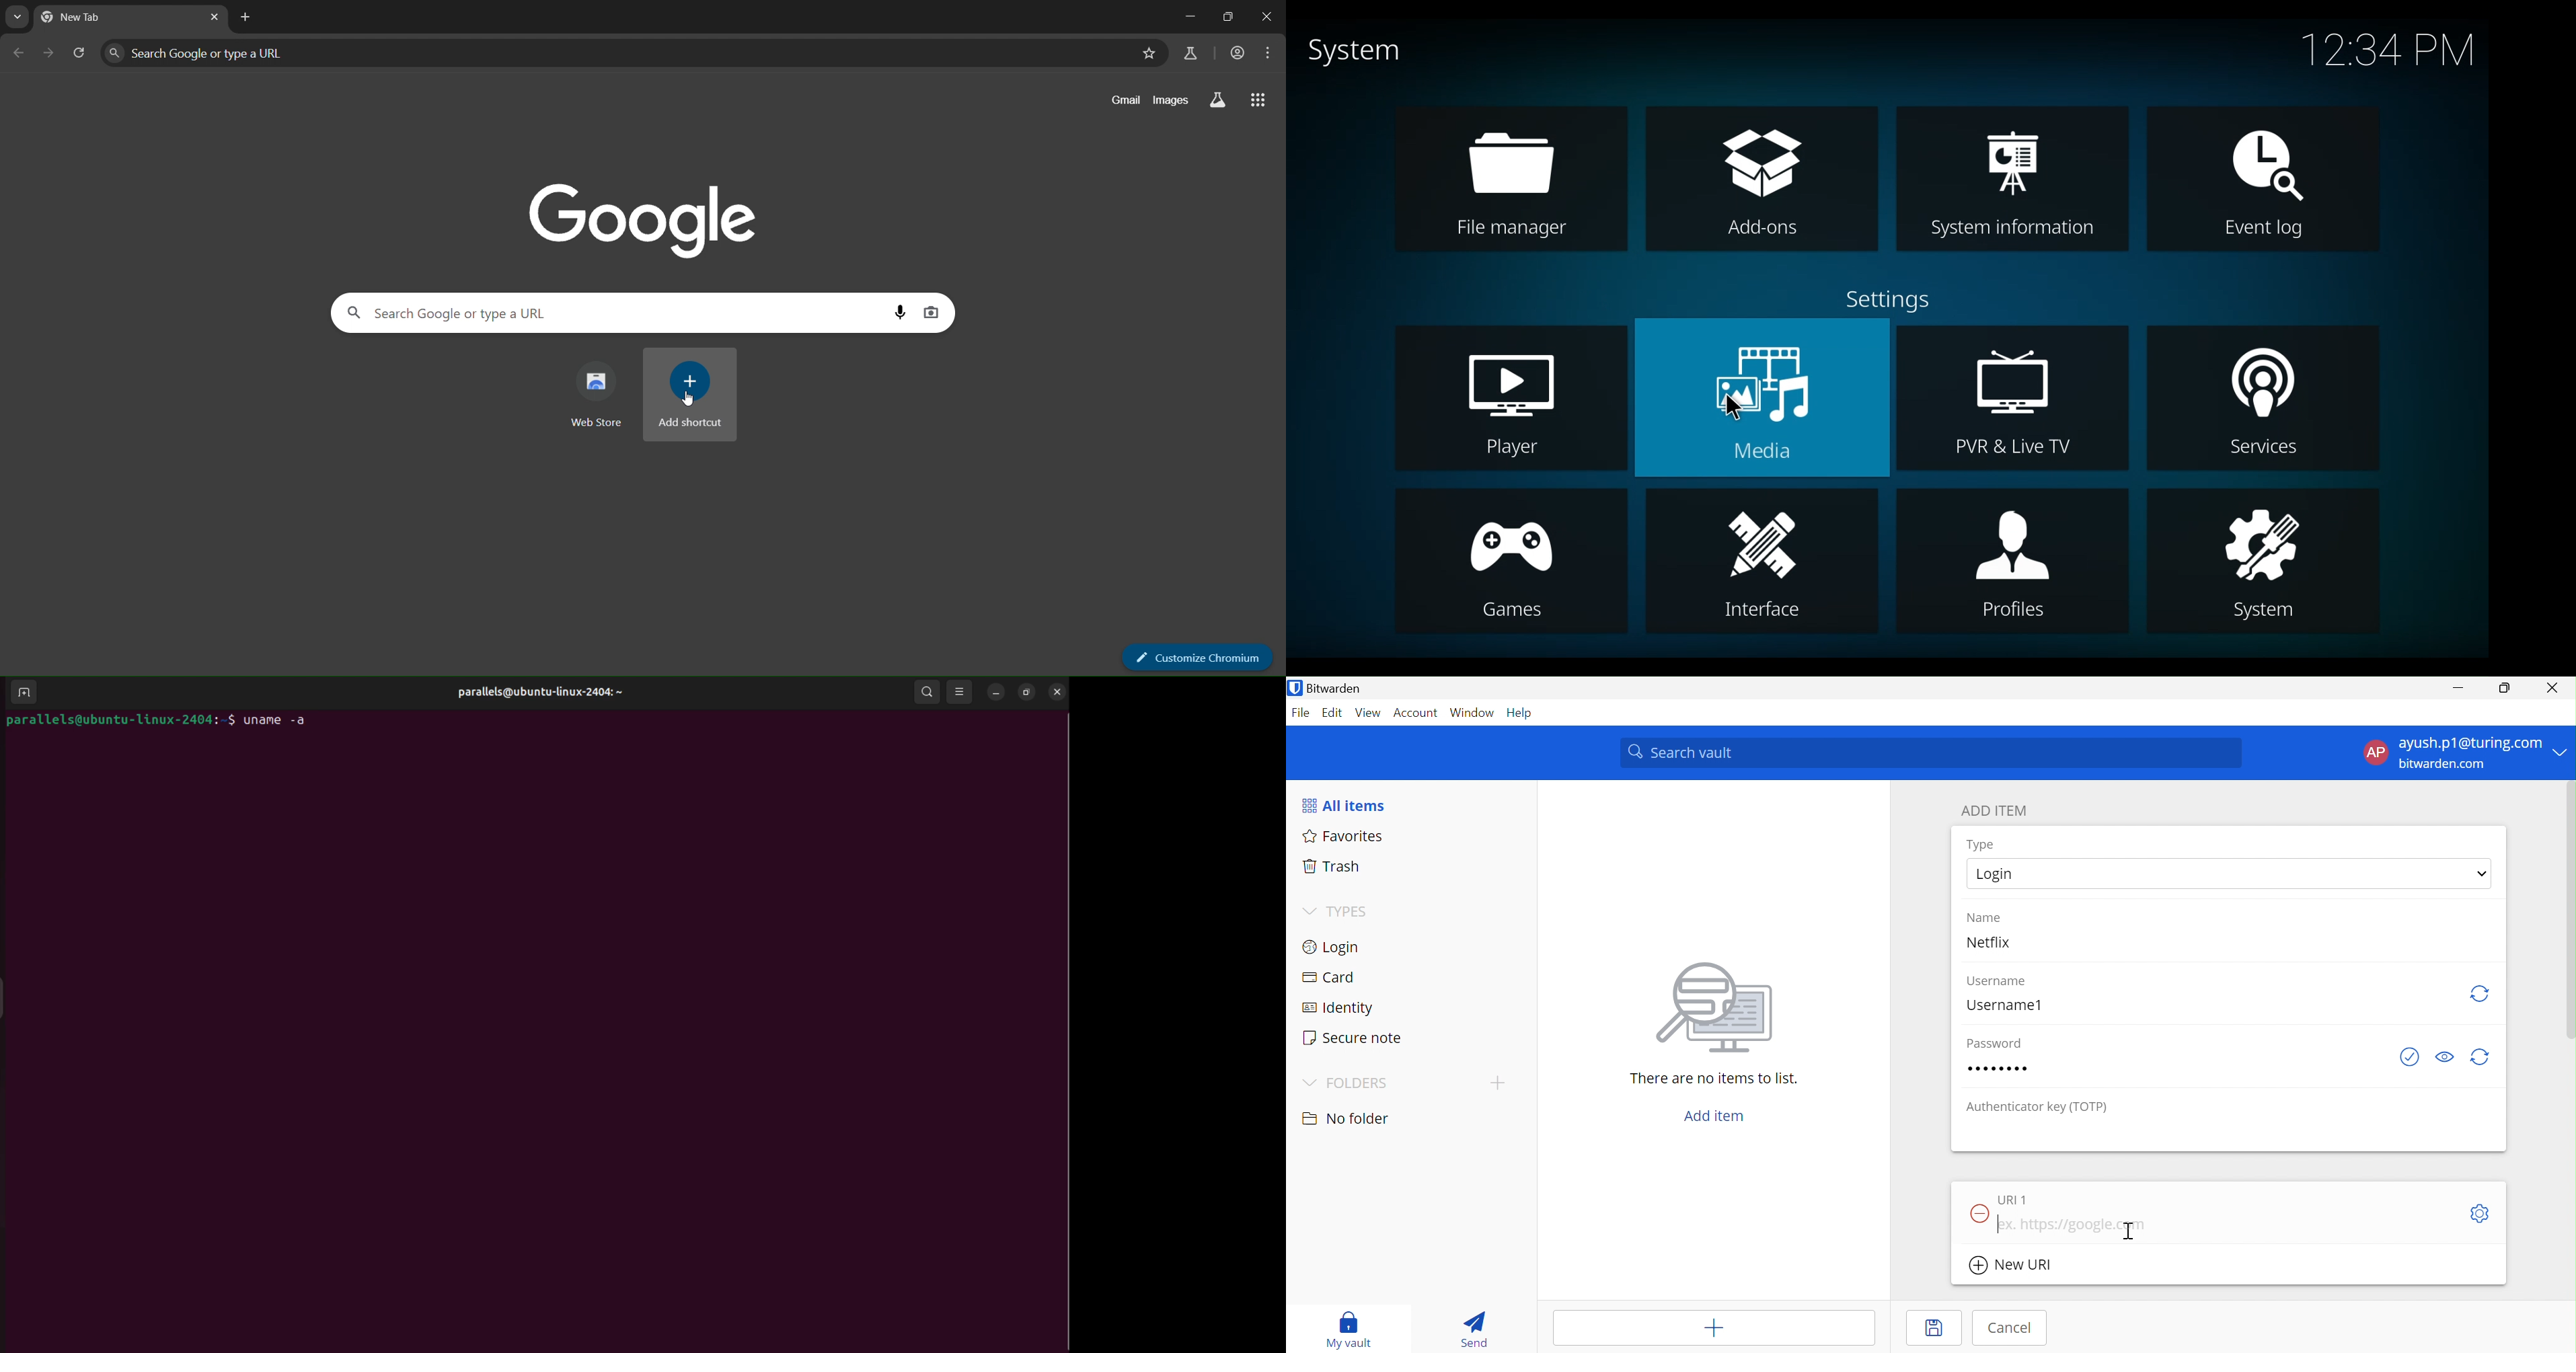  I want to click on My vault, so click(1348, 1329).